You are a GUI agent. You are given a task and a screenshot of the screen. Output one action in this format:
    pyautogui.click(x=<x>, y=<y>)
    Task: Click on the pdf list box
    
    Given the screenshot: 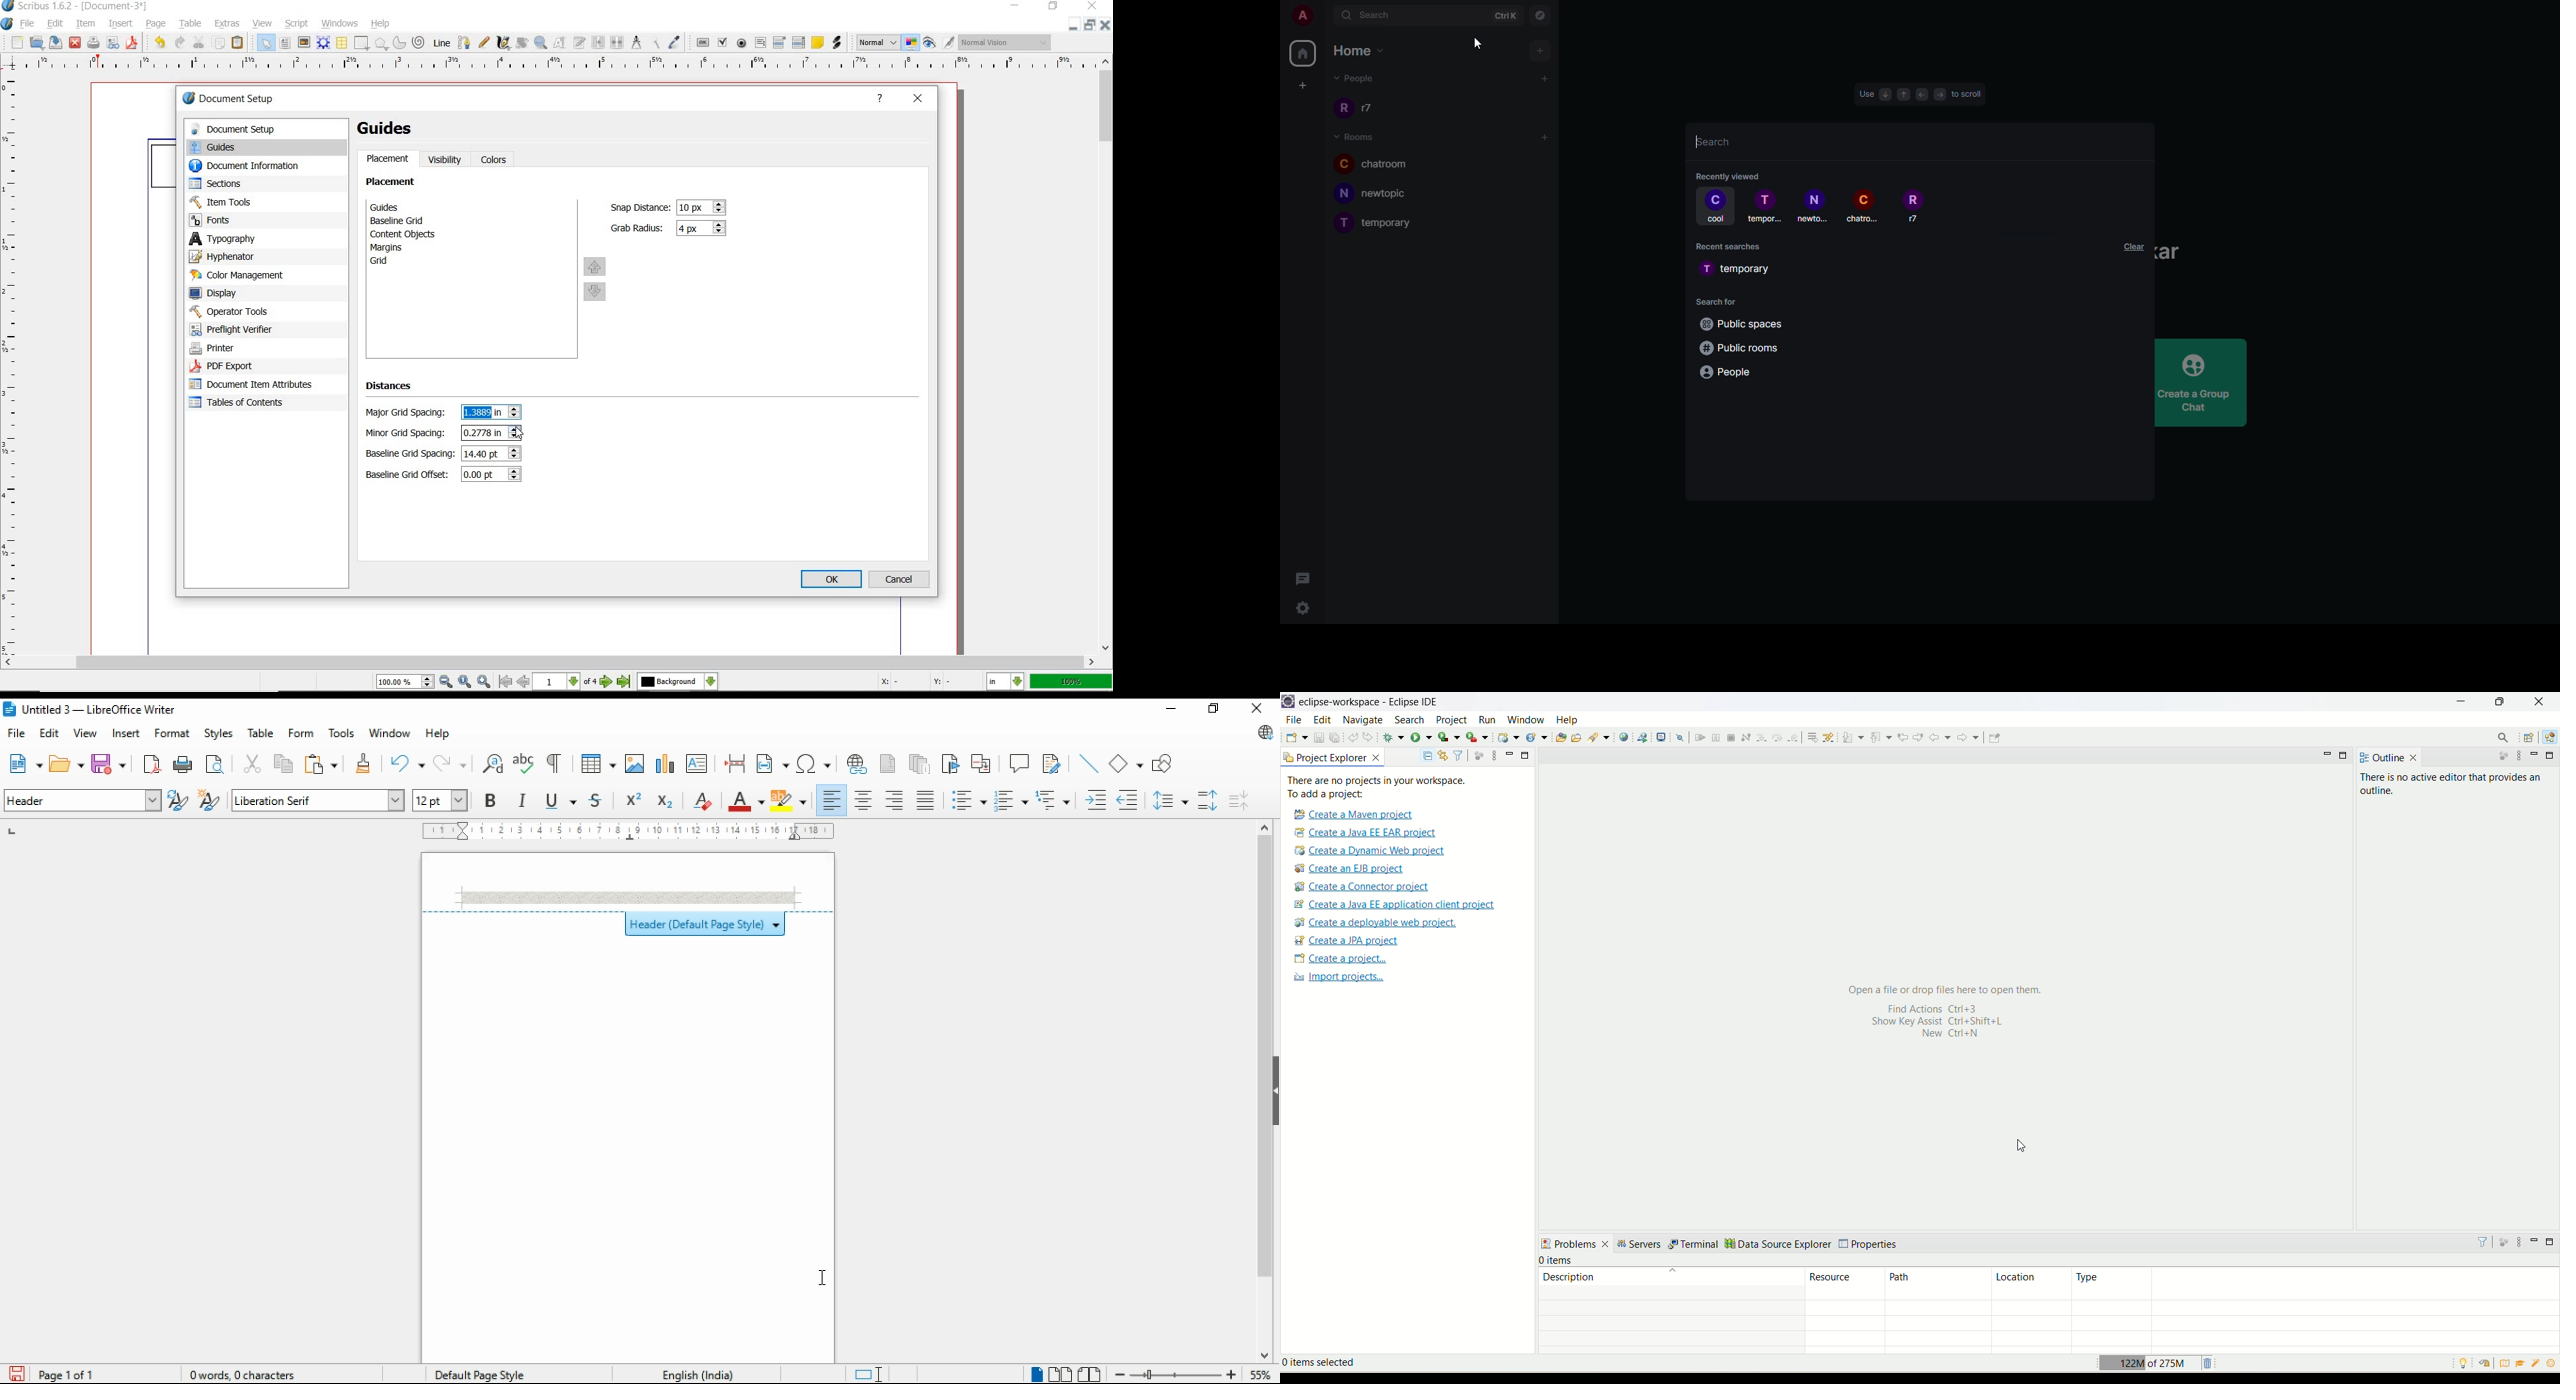 What is the action you would take?
    pyautogui.click(x=799, y=42)
    